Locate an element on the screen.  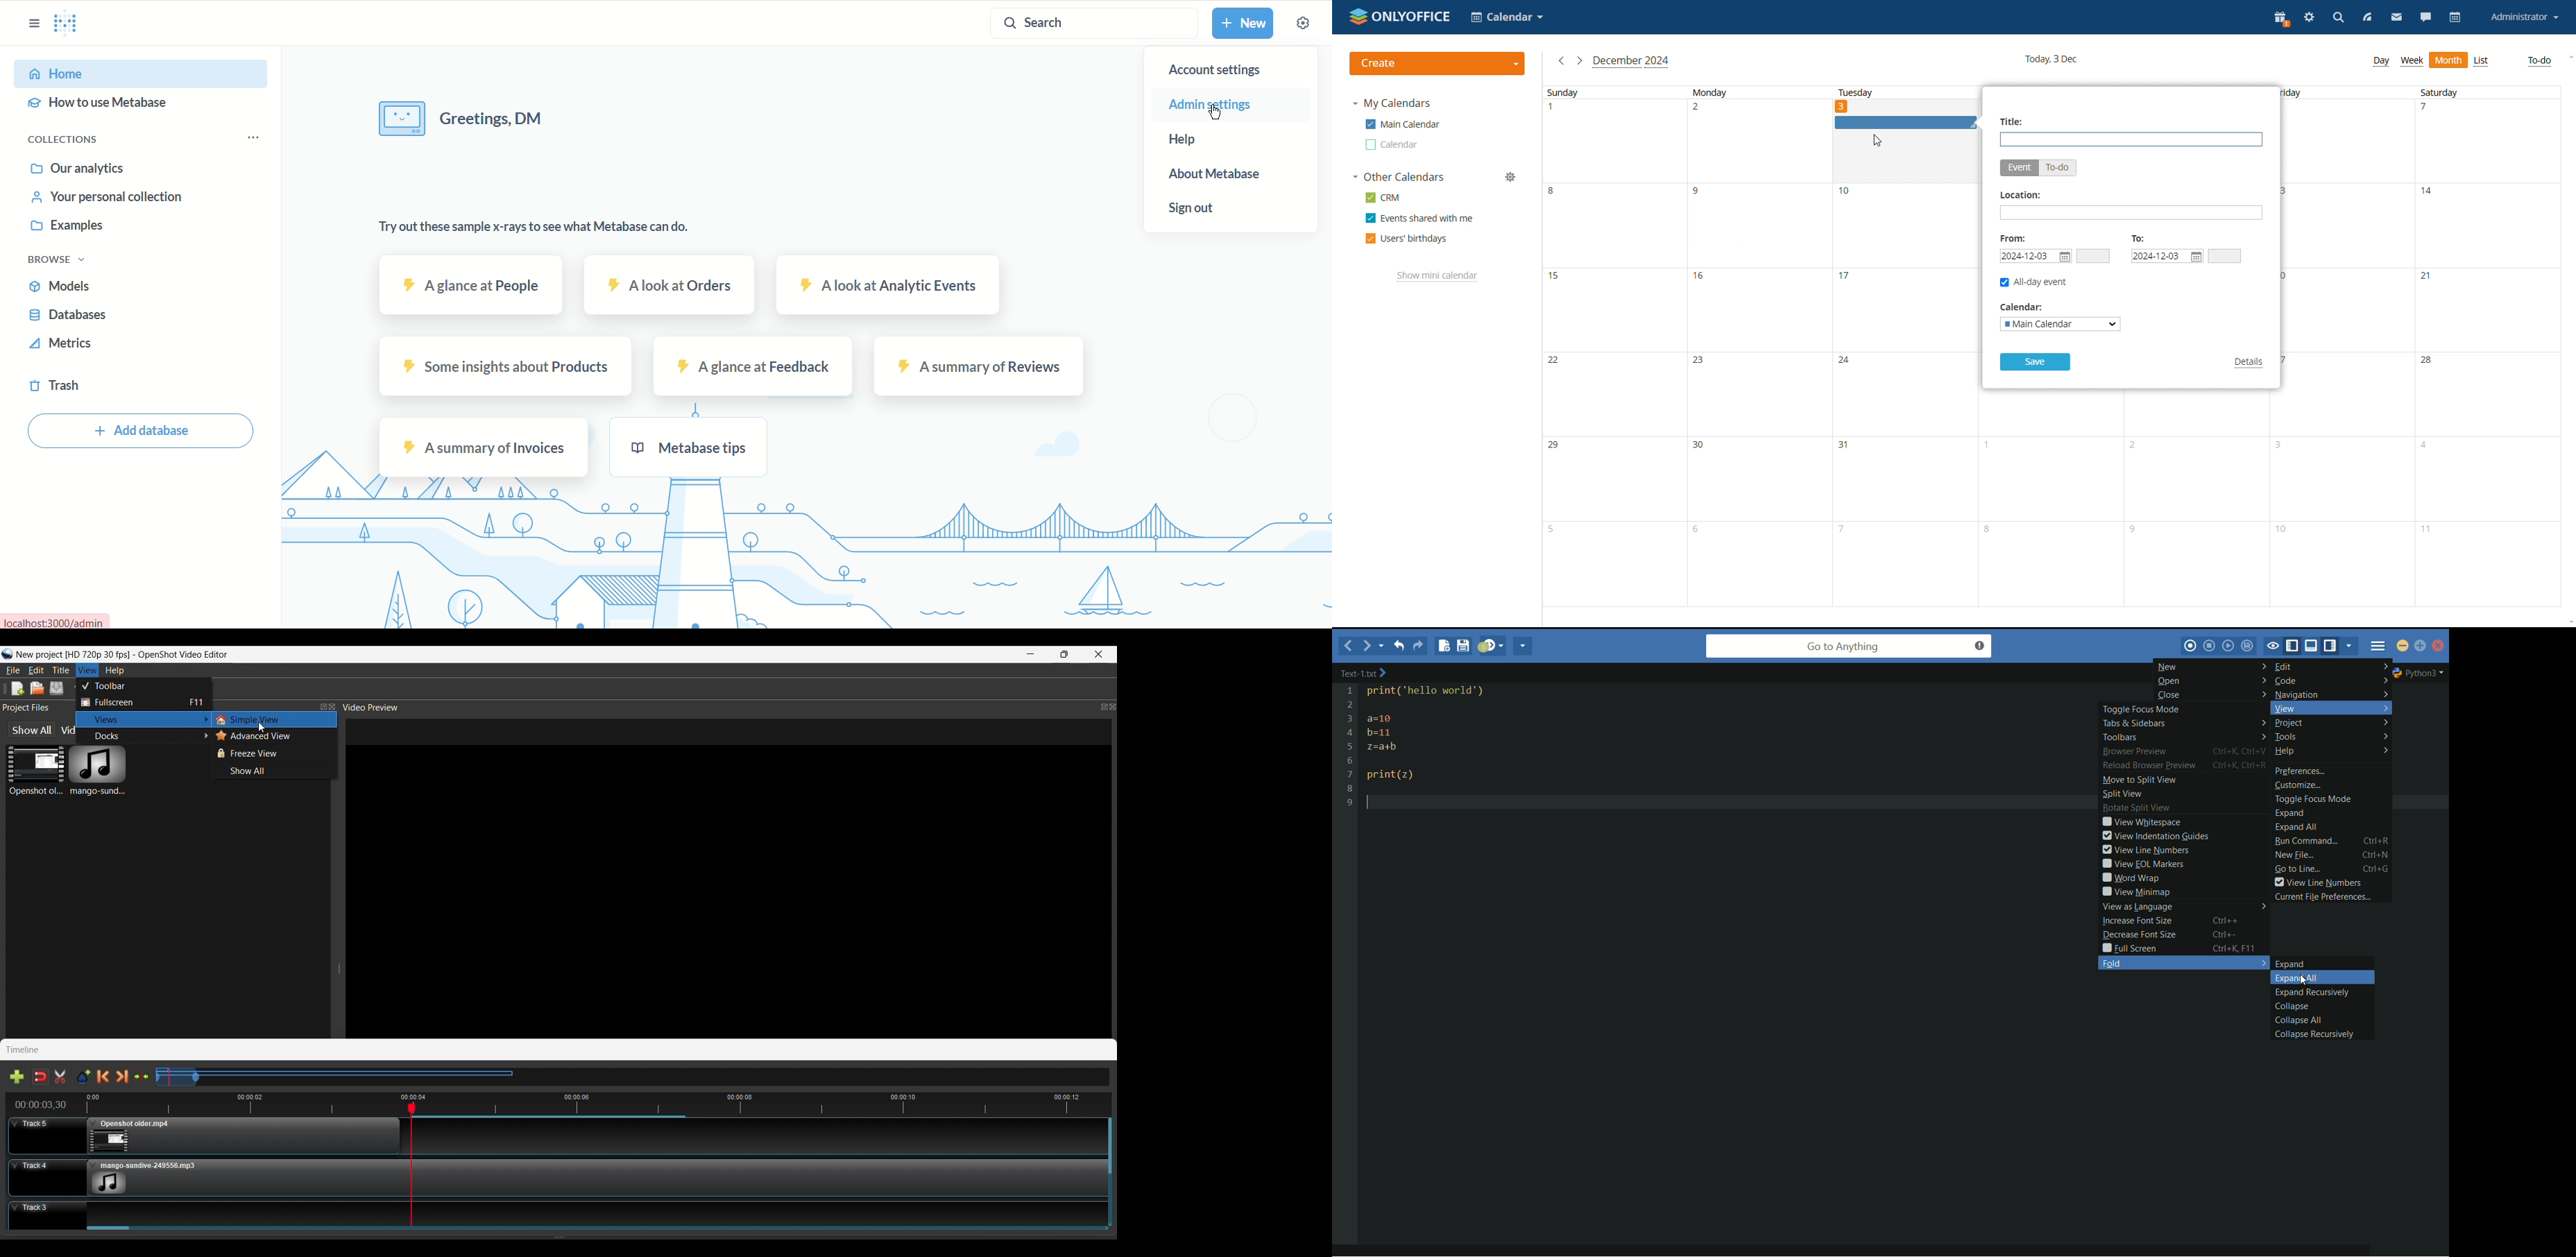
to: is located at coordinates (2141, 239).